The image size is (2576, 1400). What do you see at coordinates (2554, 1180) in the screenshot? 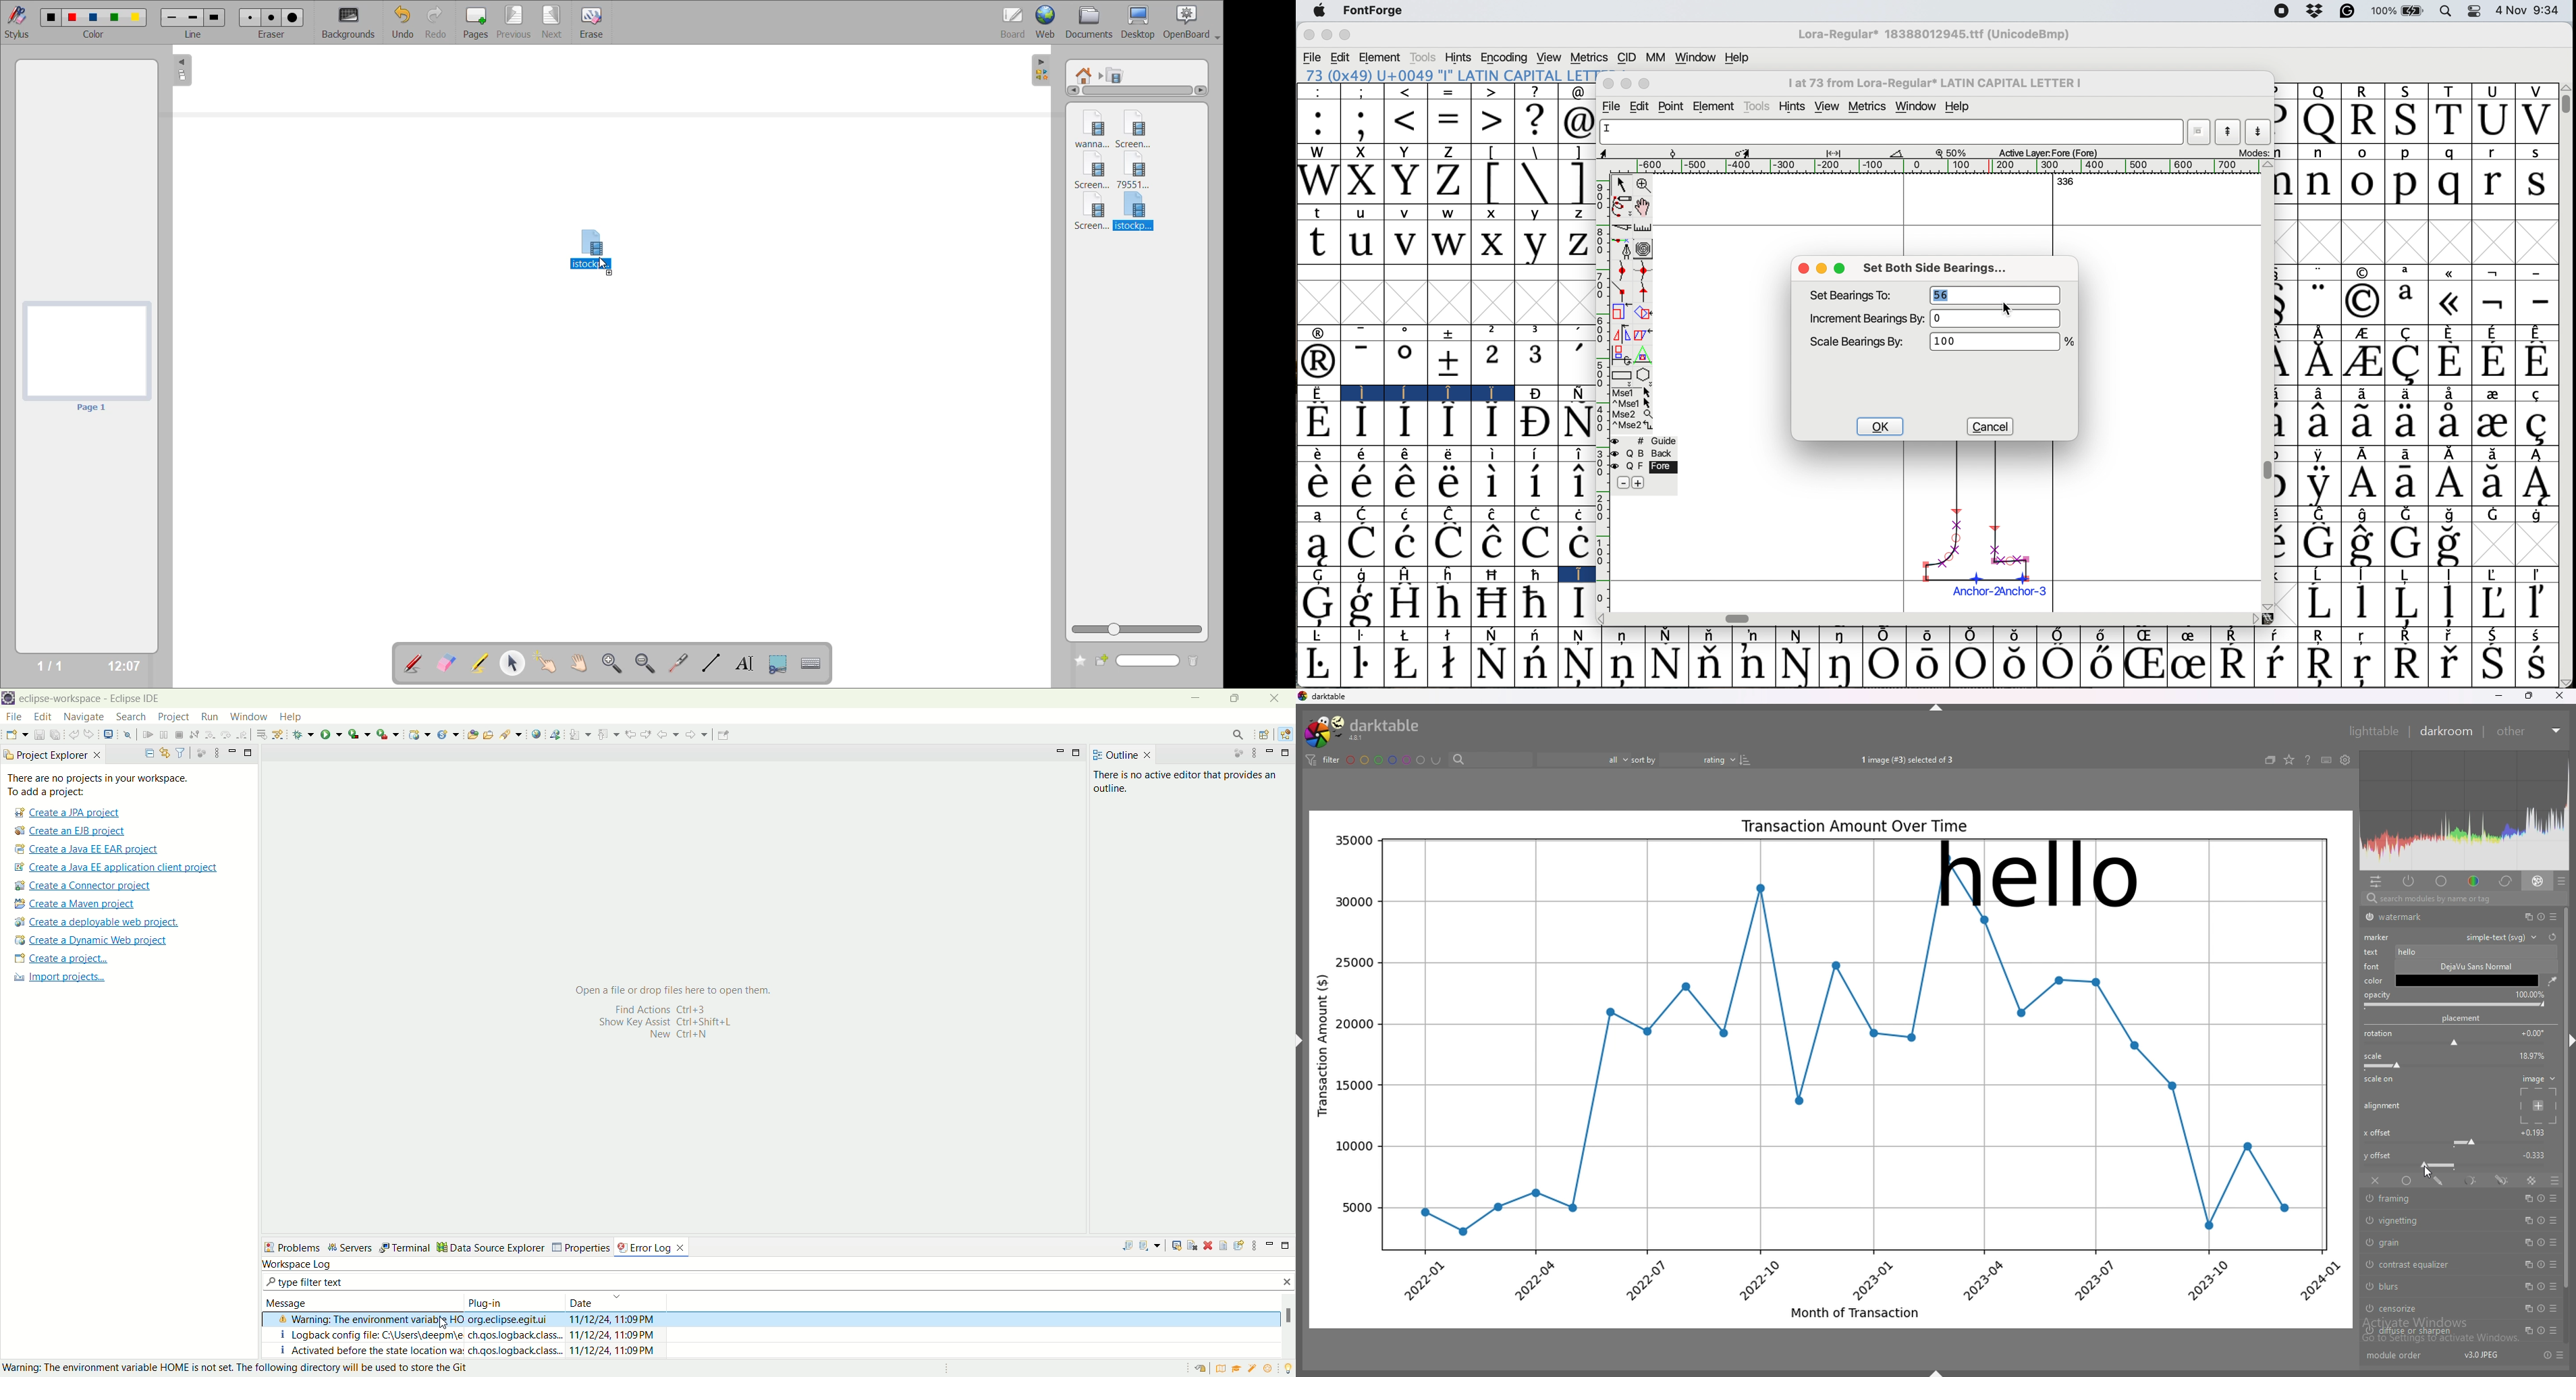
I see `blending options` at bounding box center [2554, 1180].